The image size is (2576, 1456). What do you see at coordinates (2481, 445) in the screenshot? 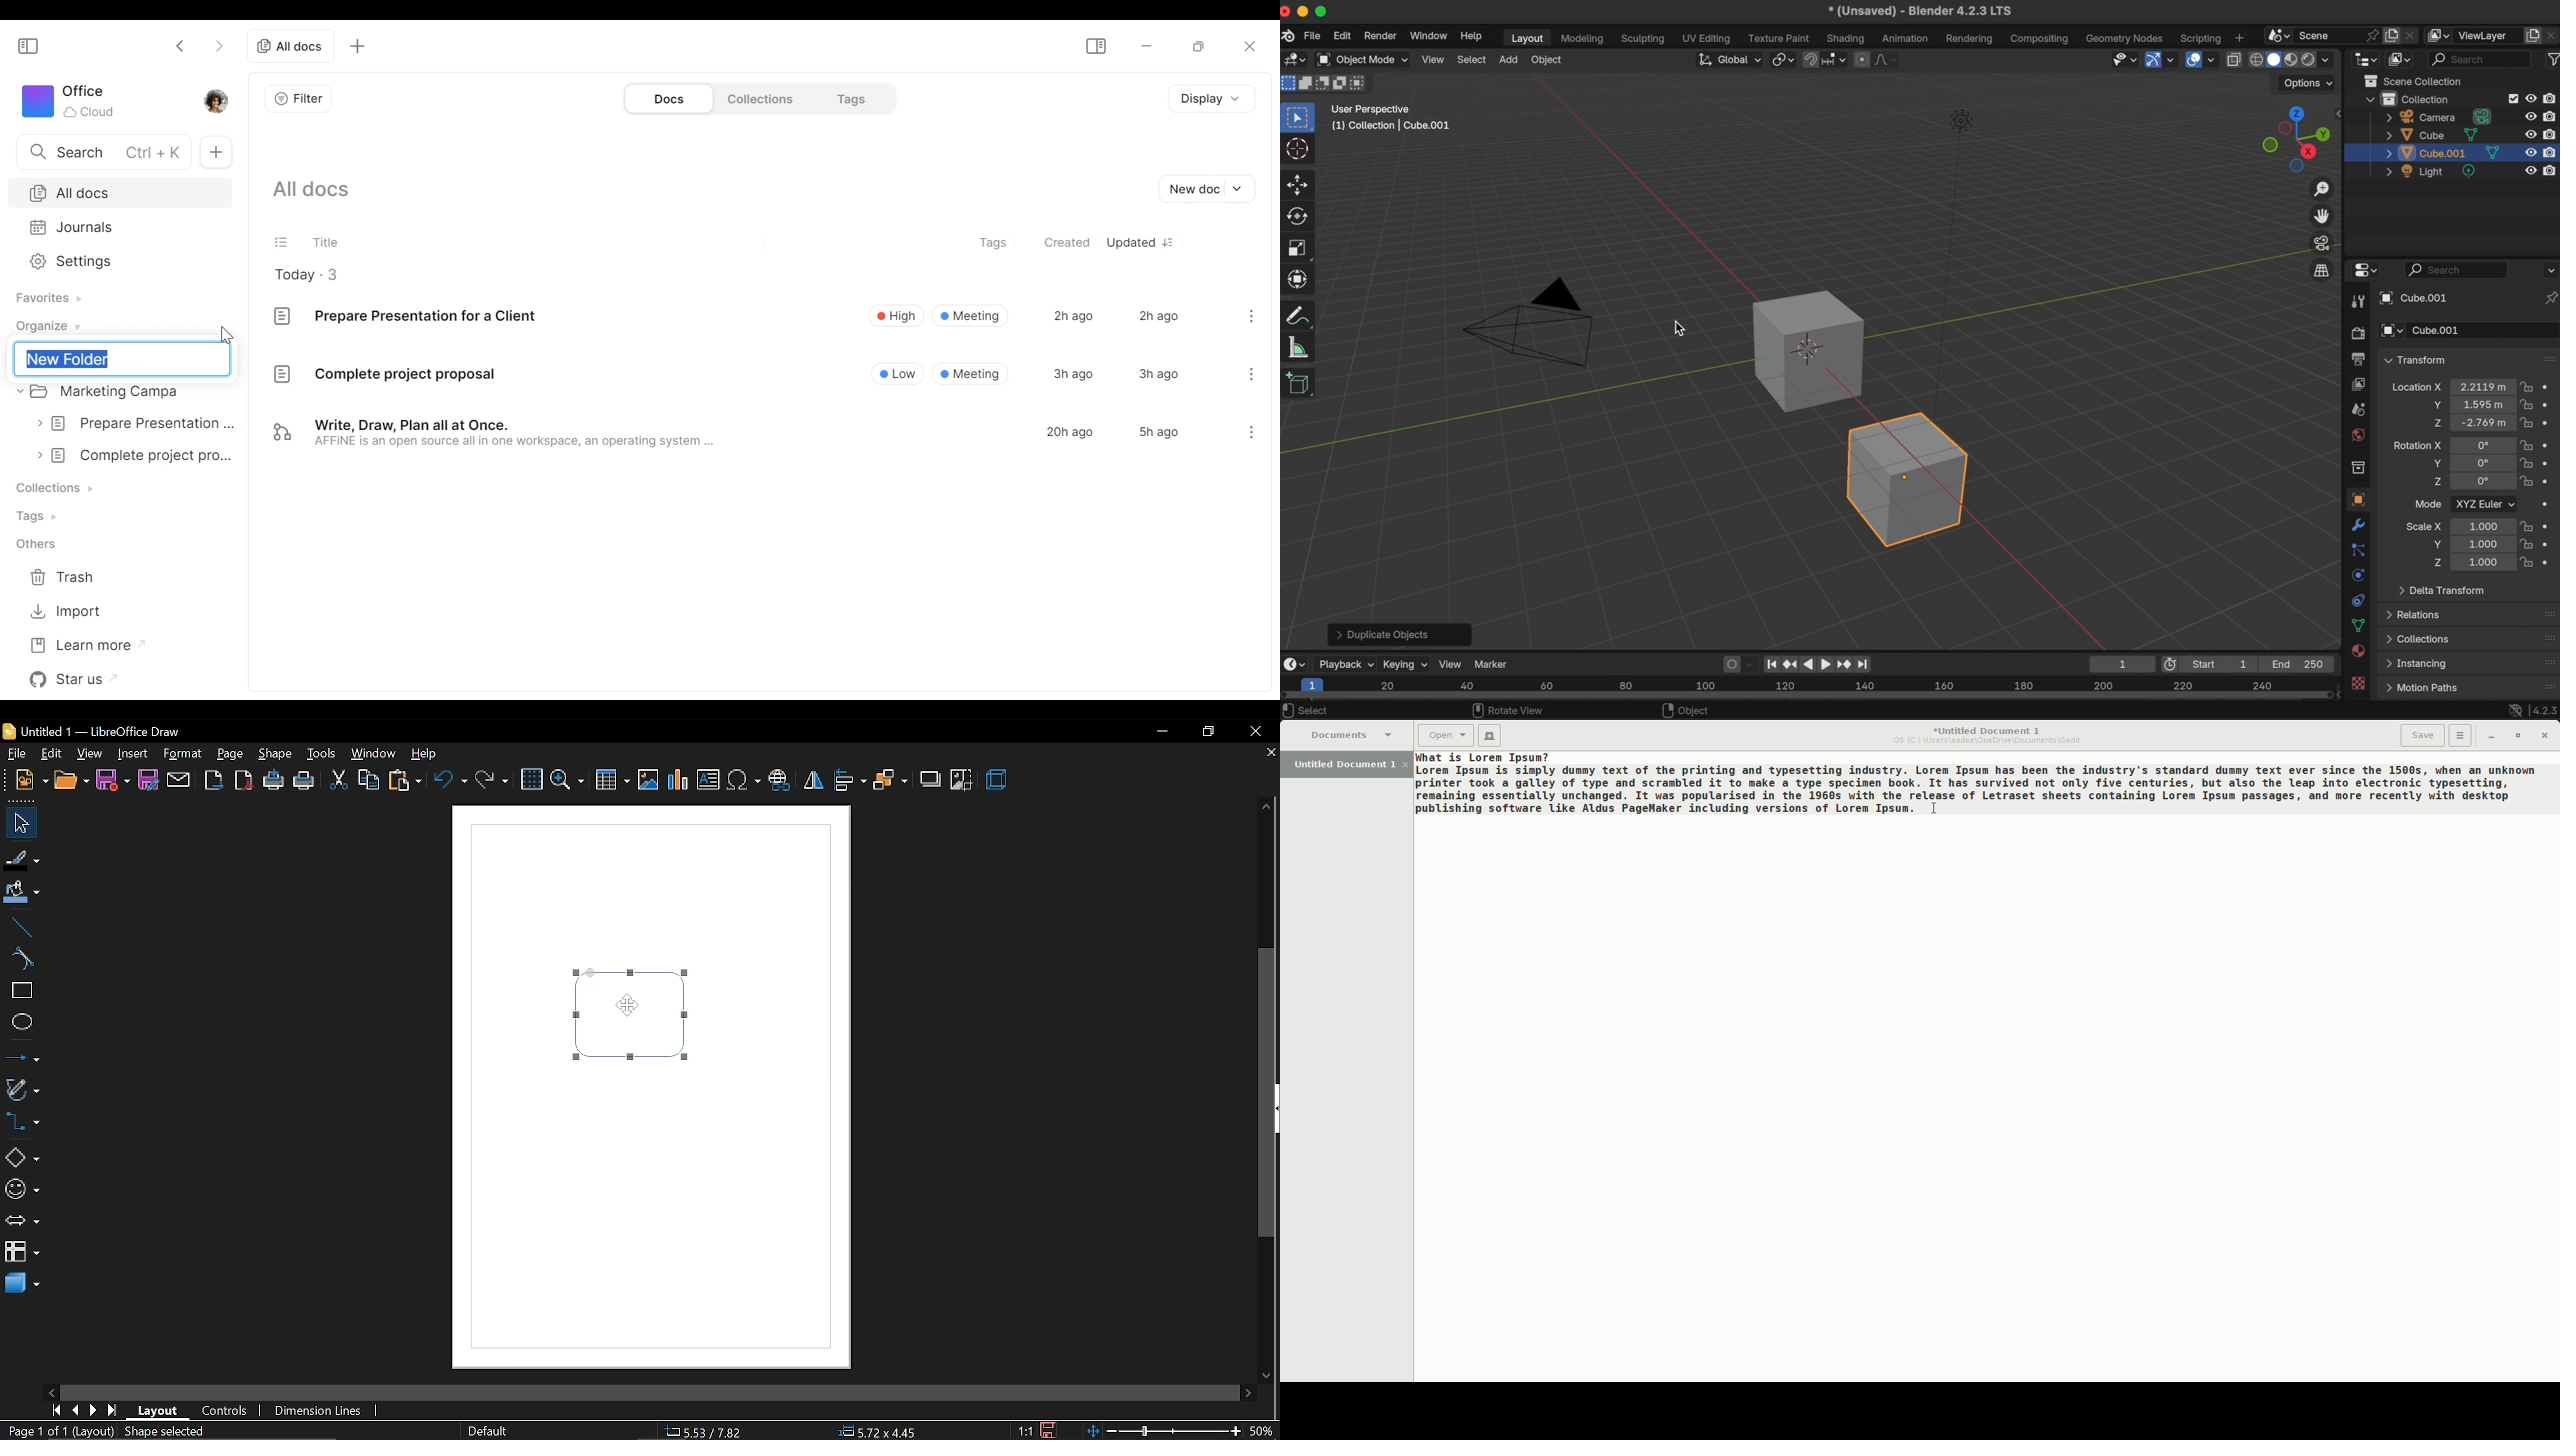
I see `Euler rotation` at bounding box center [2481, 445].